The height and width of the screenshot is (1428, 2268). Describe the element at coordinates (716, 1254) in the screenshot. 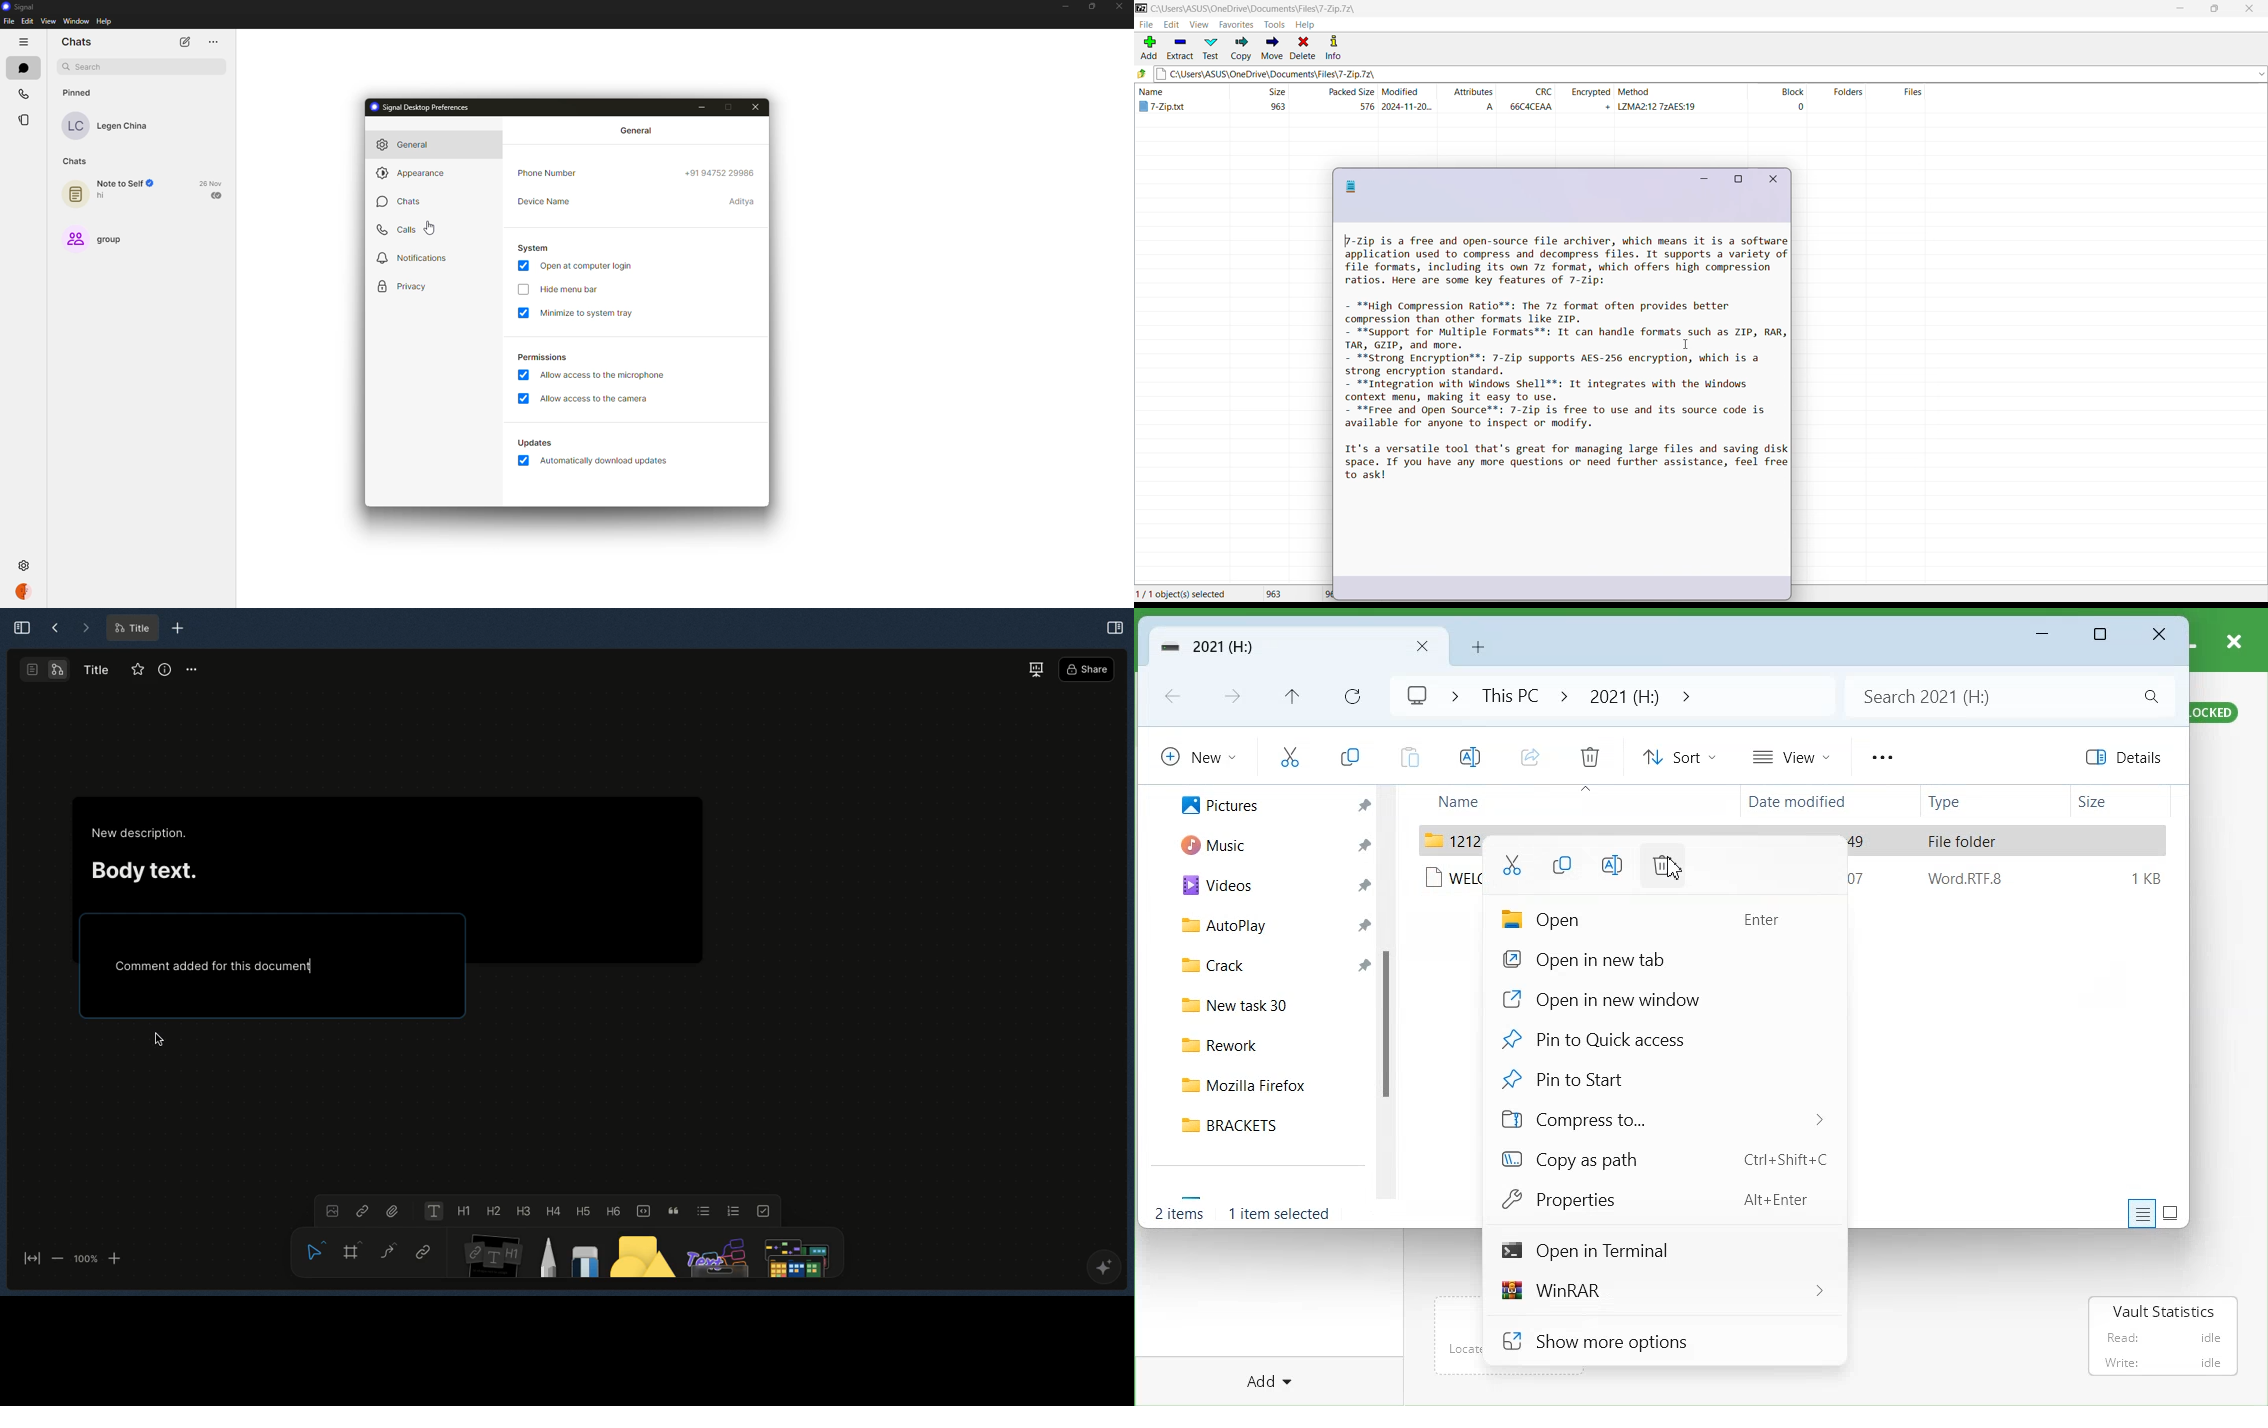

I see `Others` at that location.